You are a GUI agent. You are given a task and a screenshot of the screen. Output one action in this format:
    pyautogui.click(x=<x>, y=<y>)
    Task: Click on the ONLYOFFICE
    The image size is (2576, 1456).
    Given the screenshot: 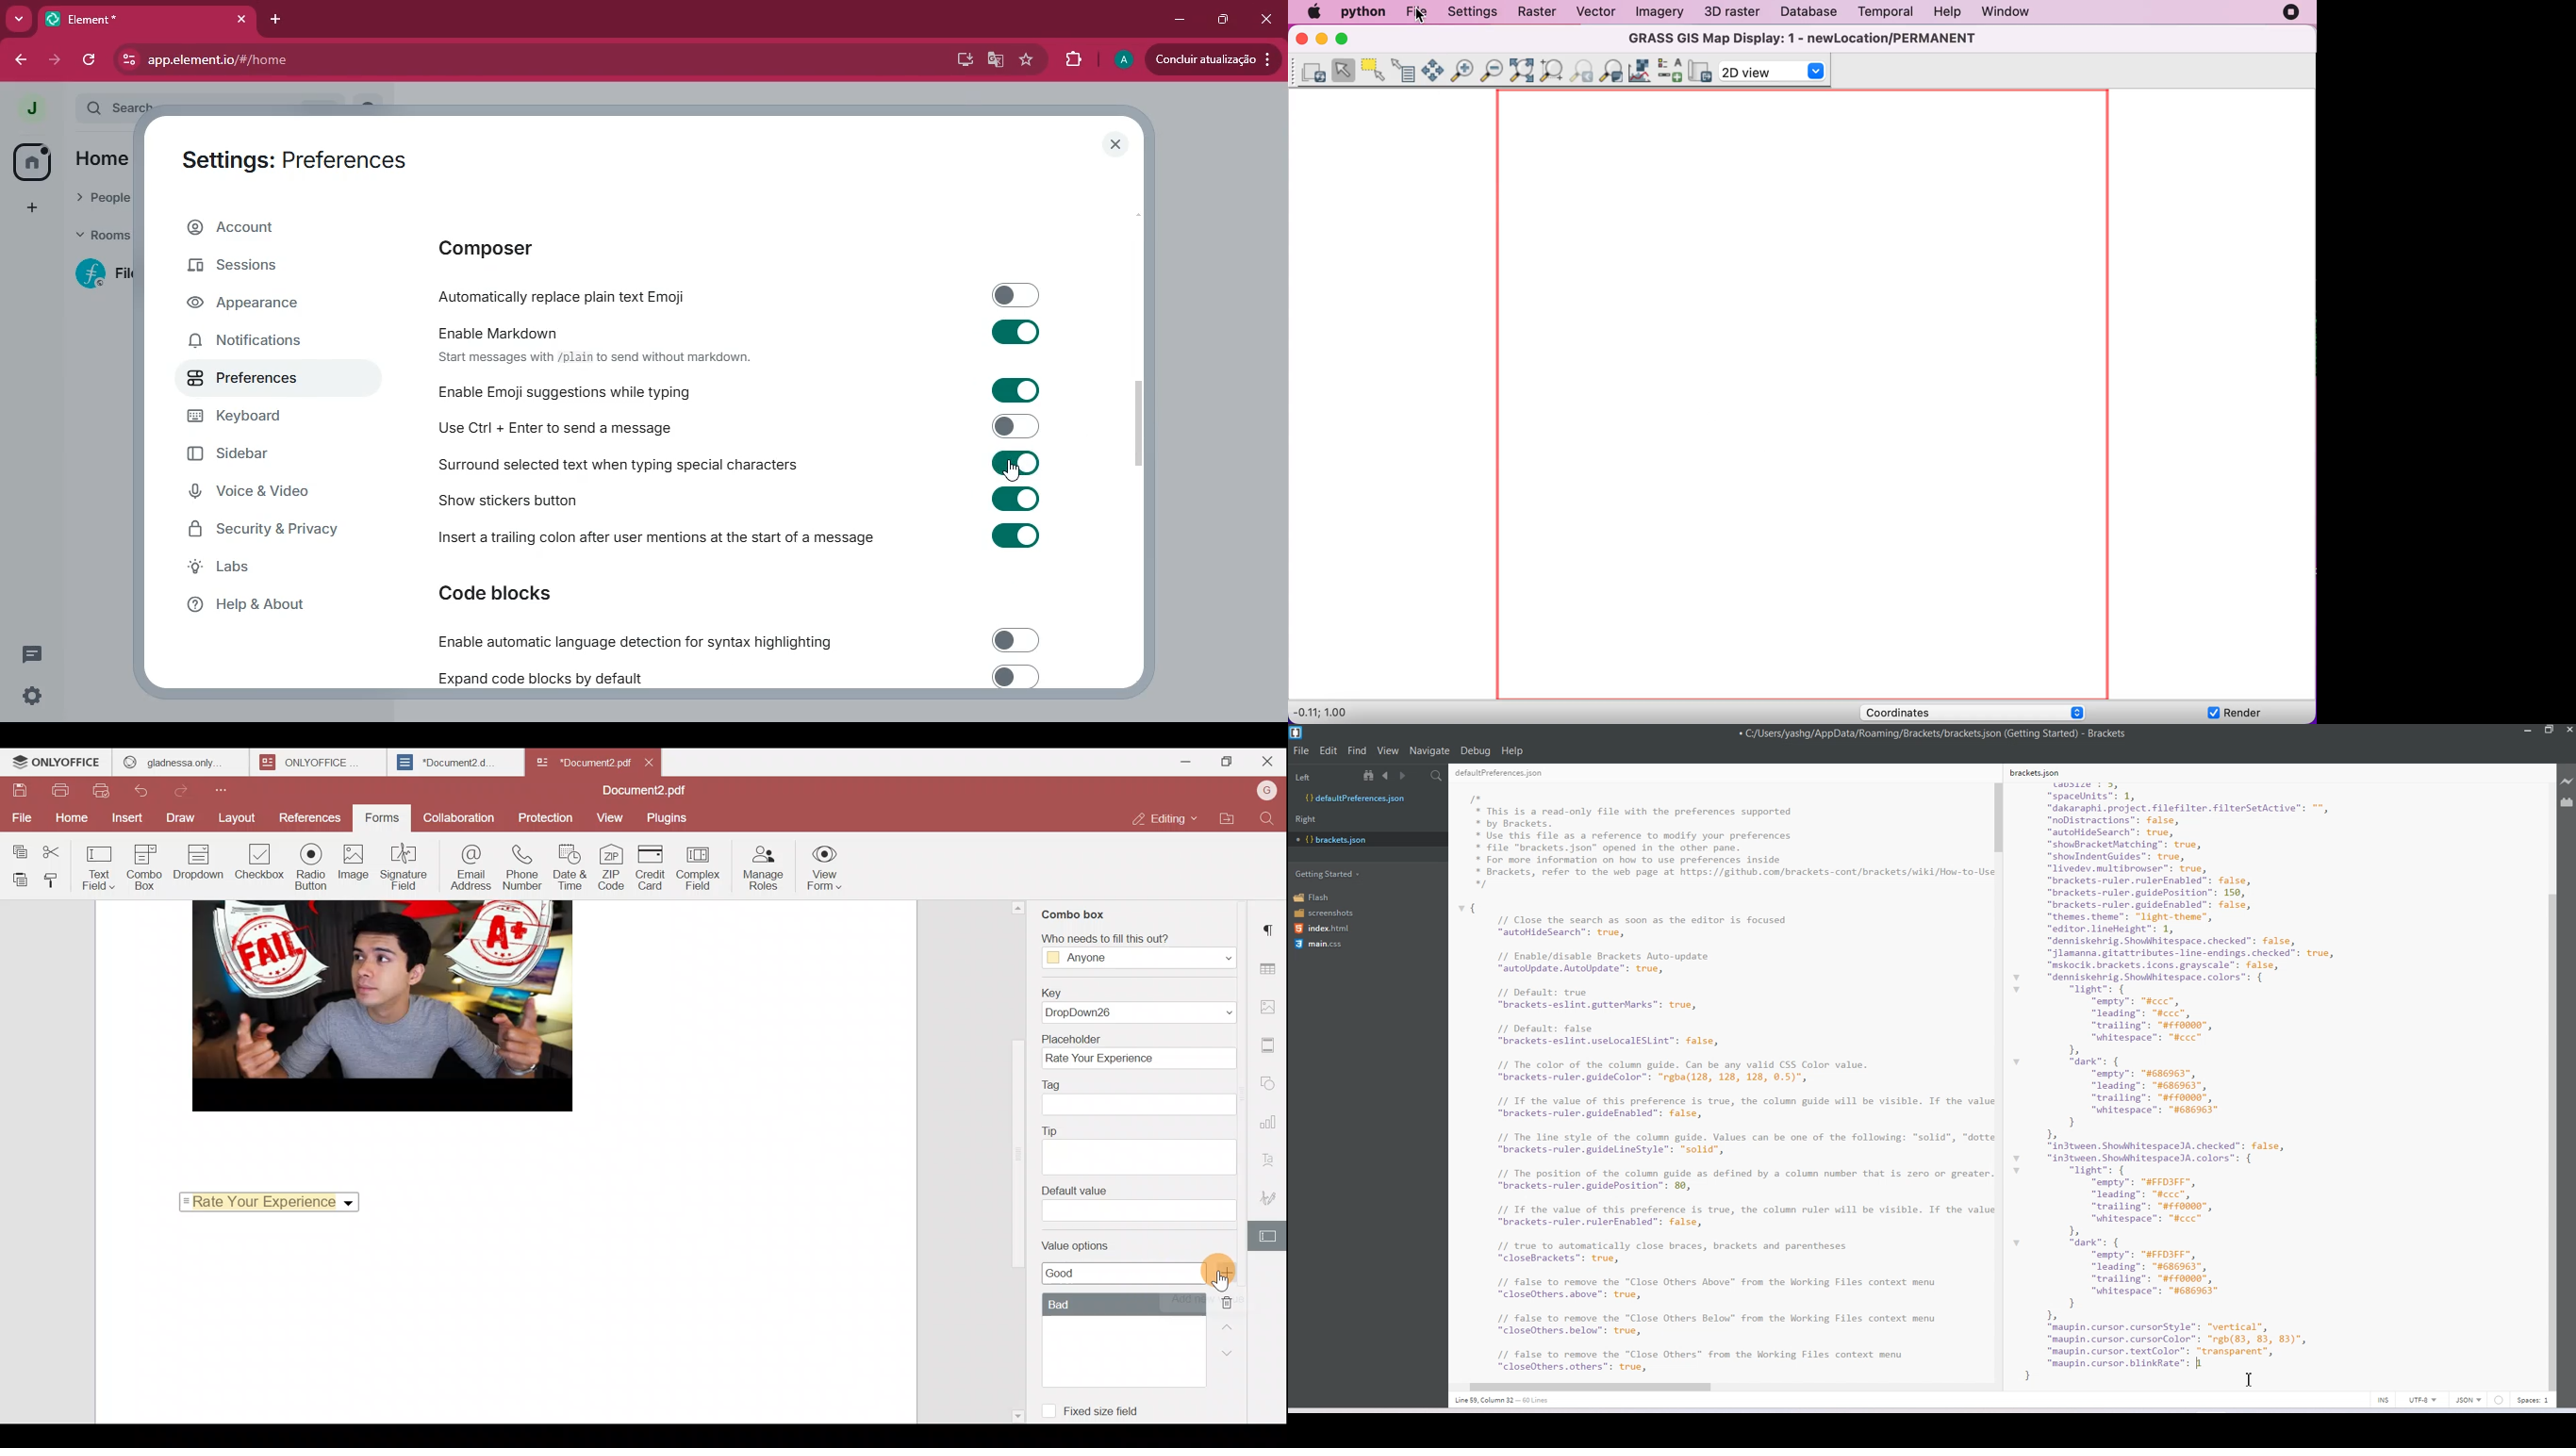 What is the action you would take?
    pyautogui.click(x=57, y=764)
    